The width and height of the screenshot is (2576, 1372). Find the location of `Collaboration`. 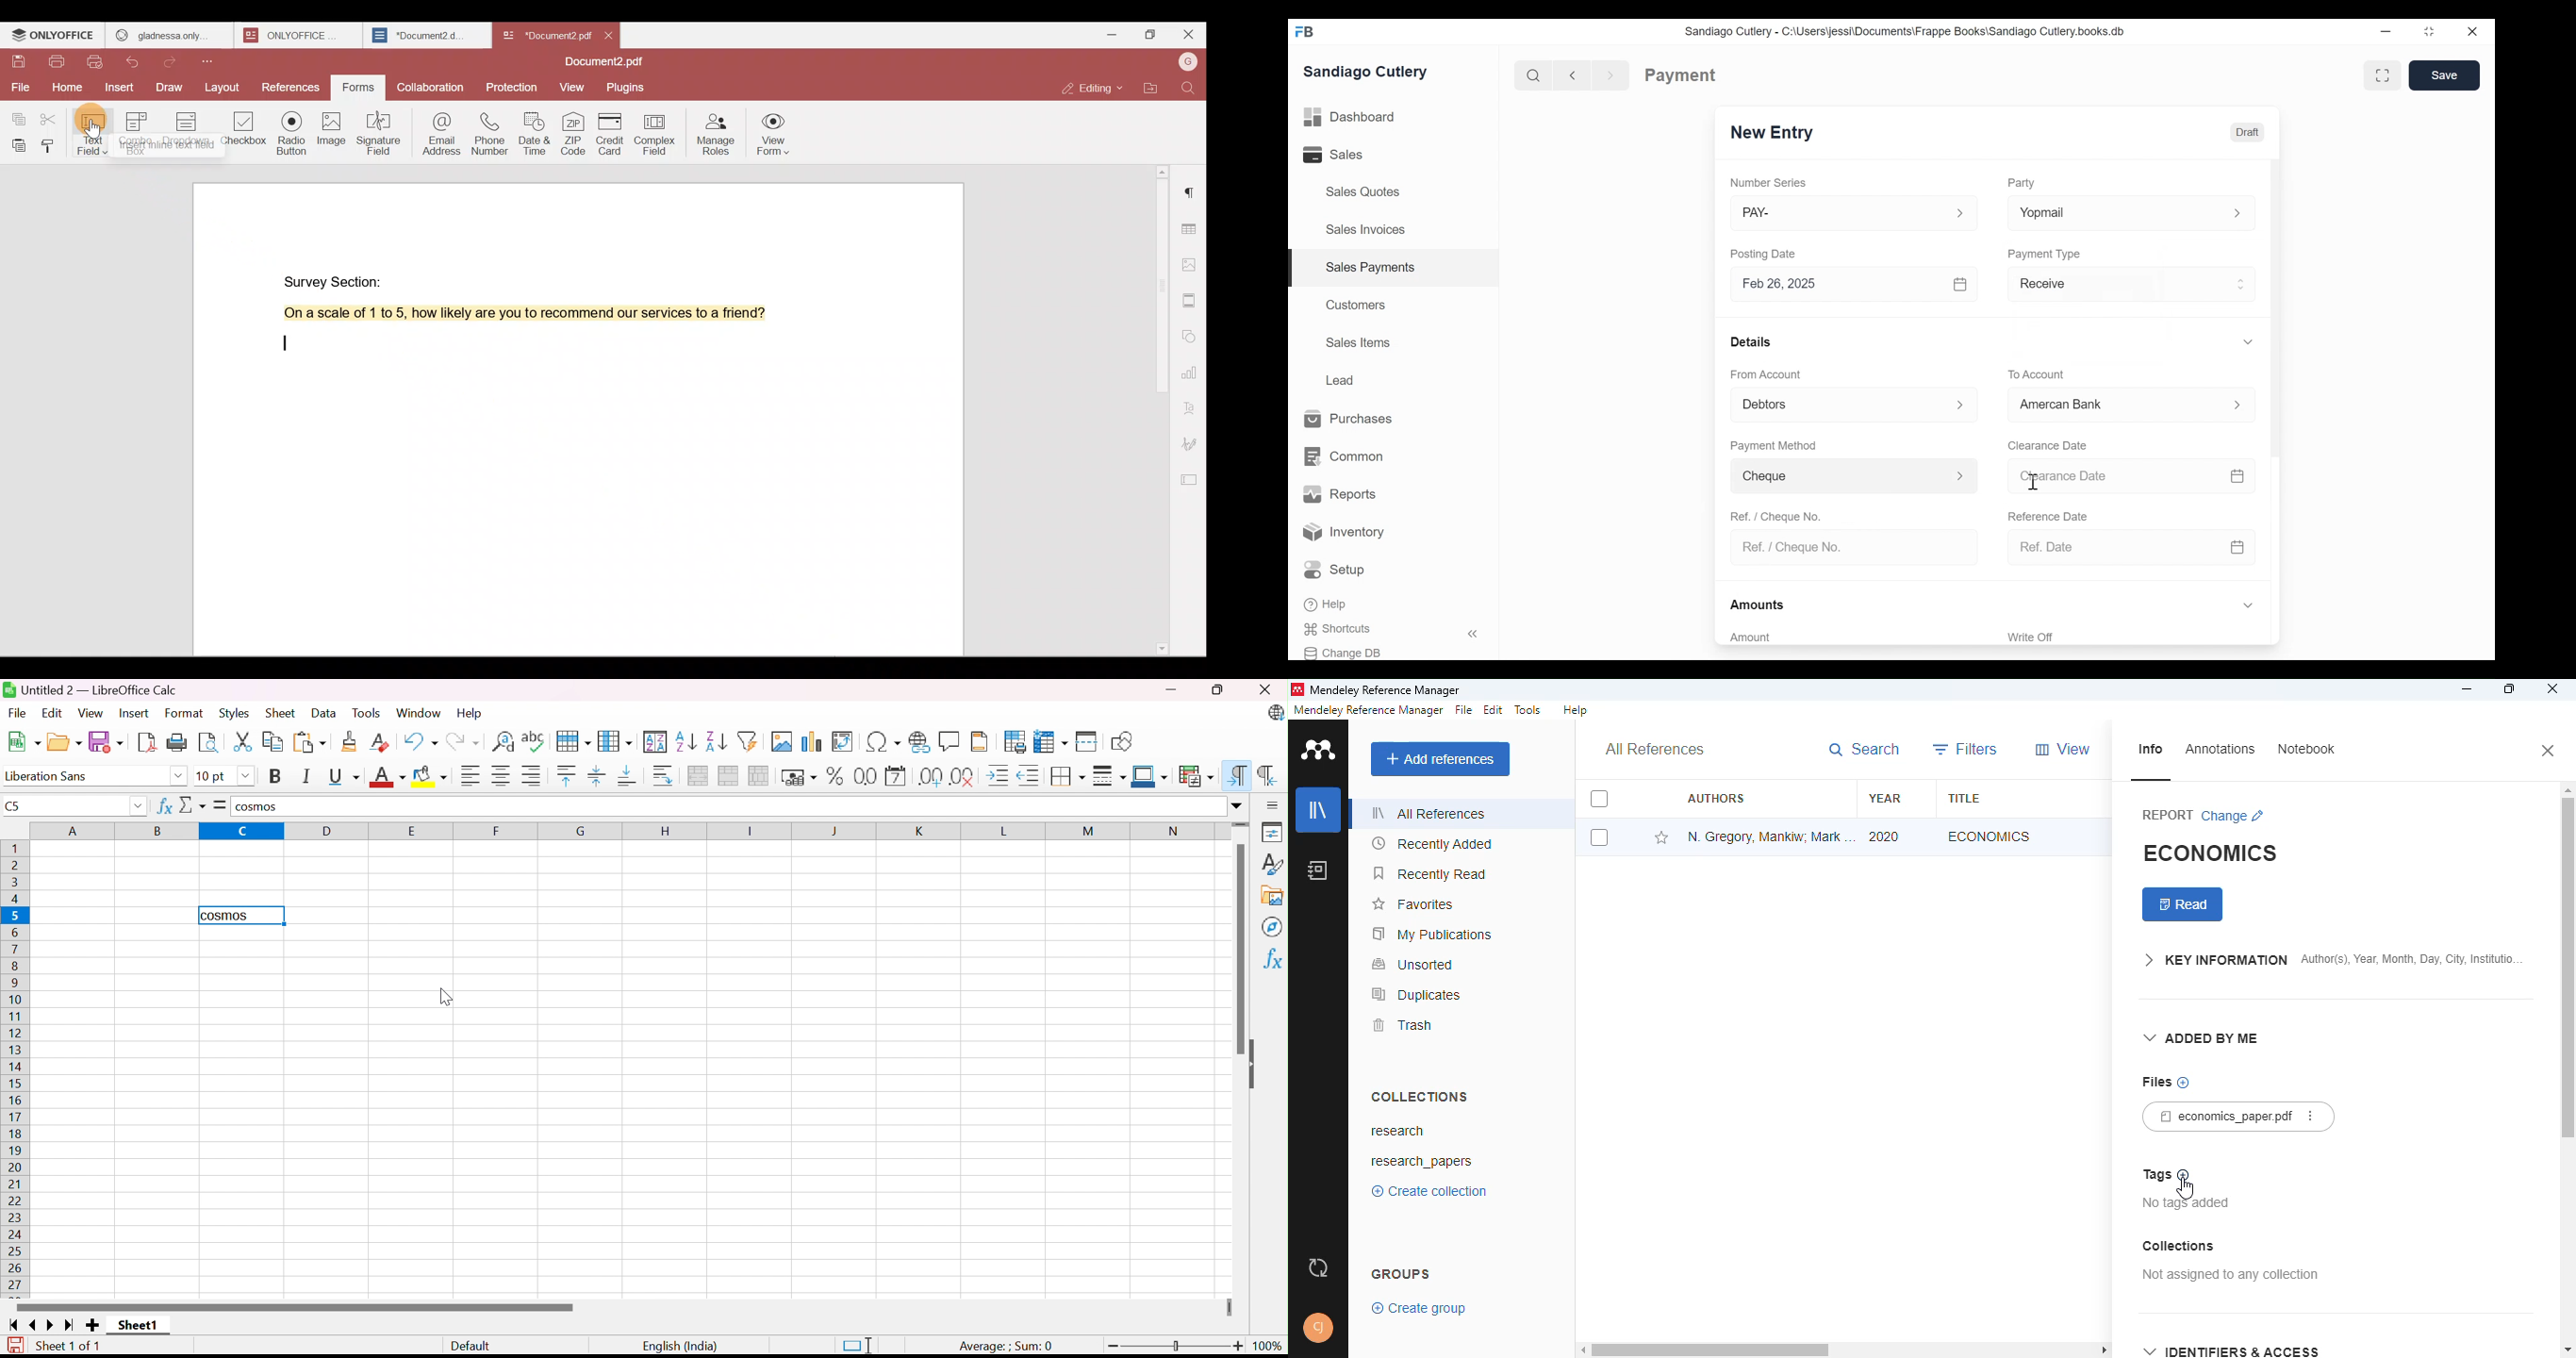

Collaboration is located at coordinates (429, 86).